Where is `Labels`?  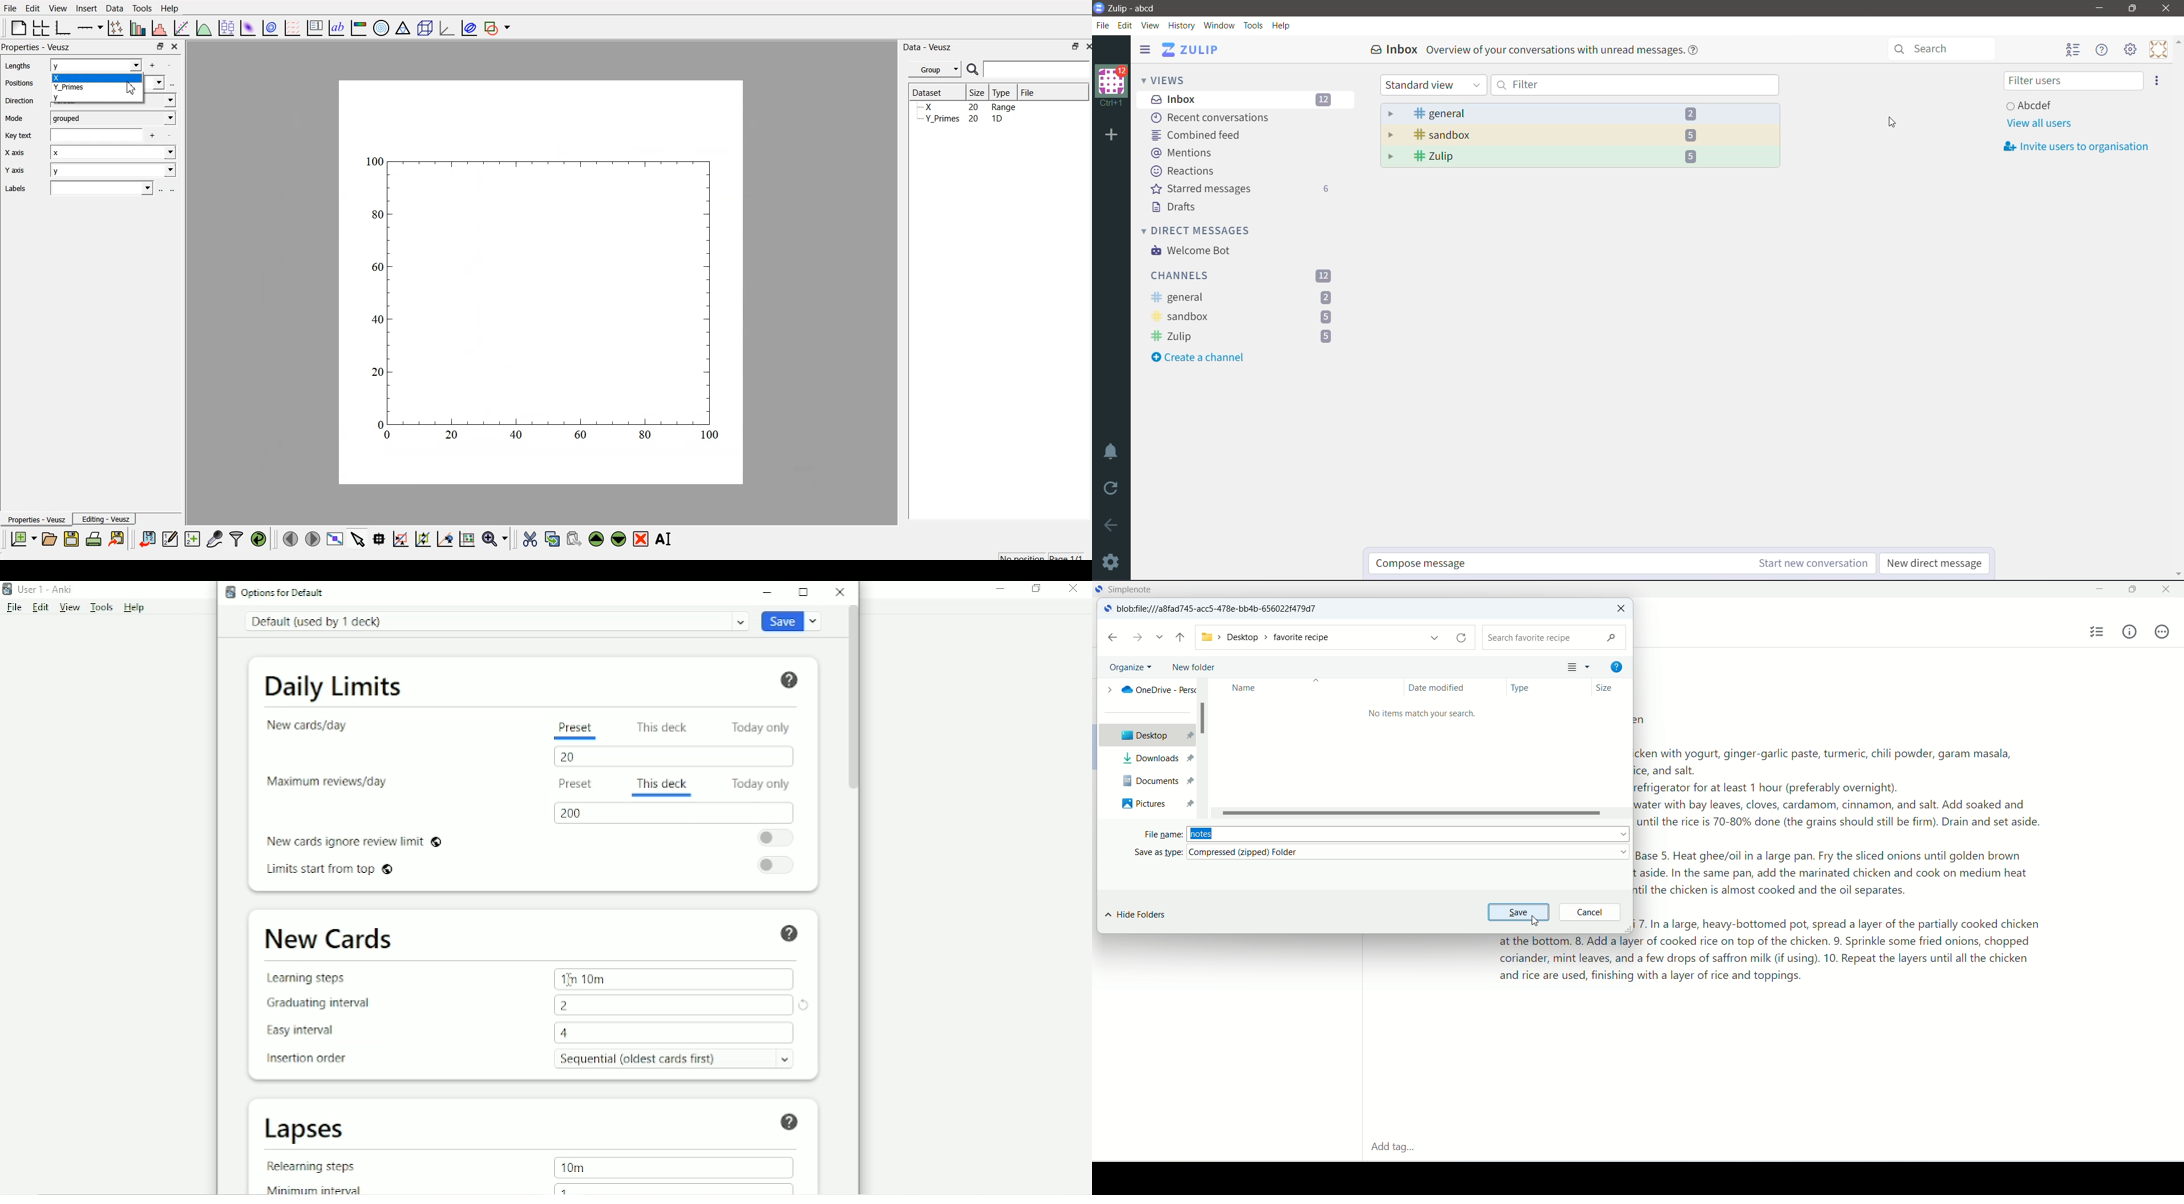
Labels is located at coordinates (87, 188).